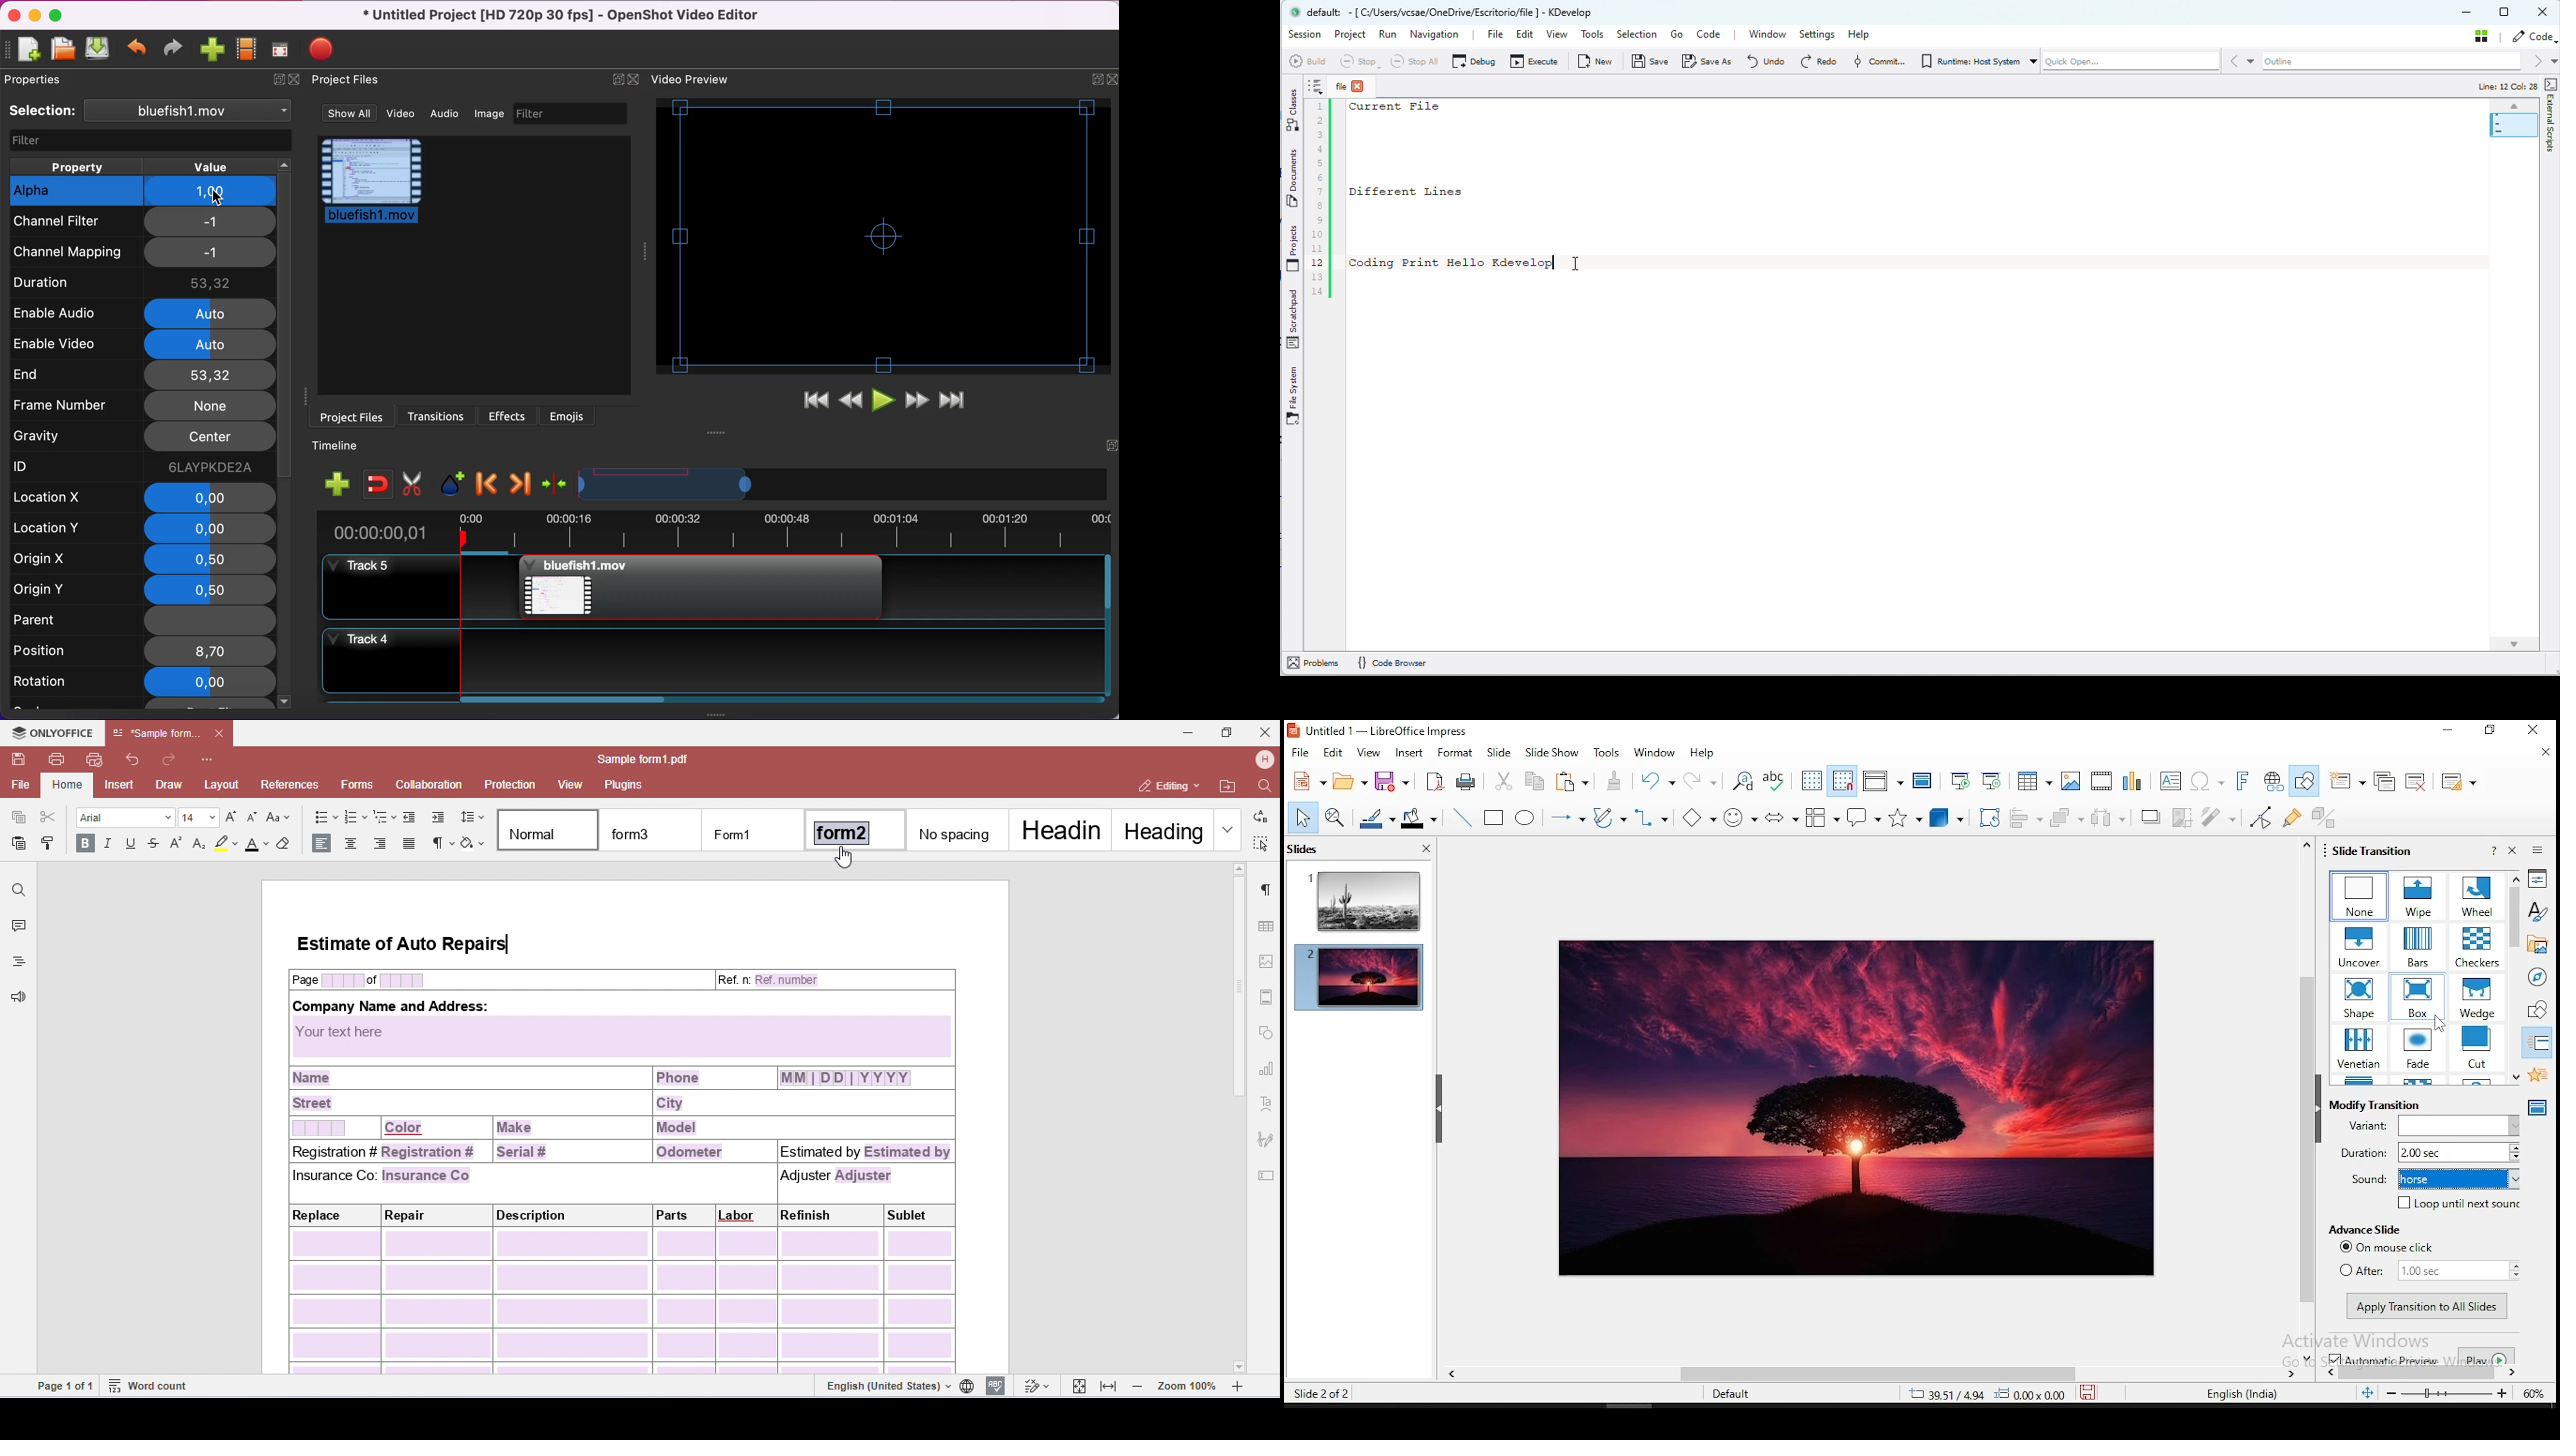 The height and width of the screenshot is (1456, 2576). I want to click on view, so click(1368, 753).